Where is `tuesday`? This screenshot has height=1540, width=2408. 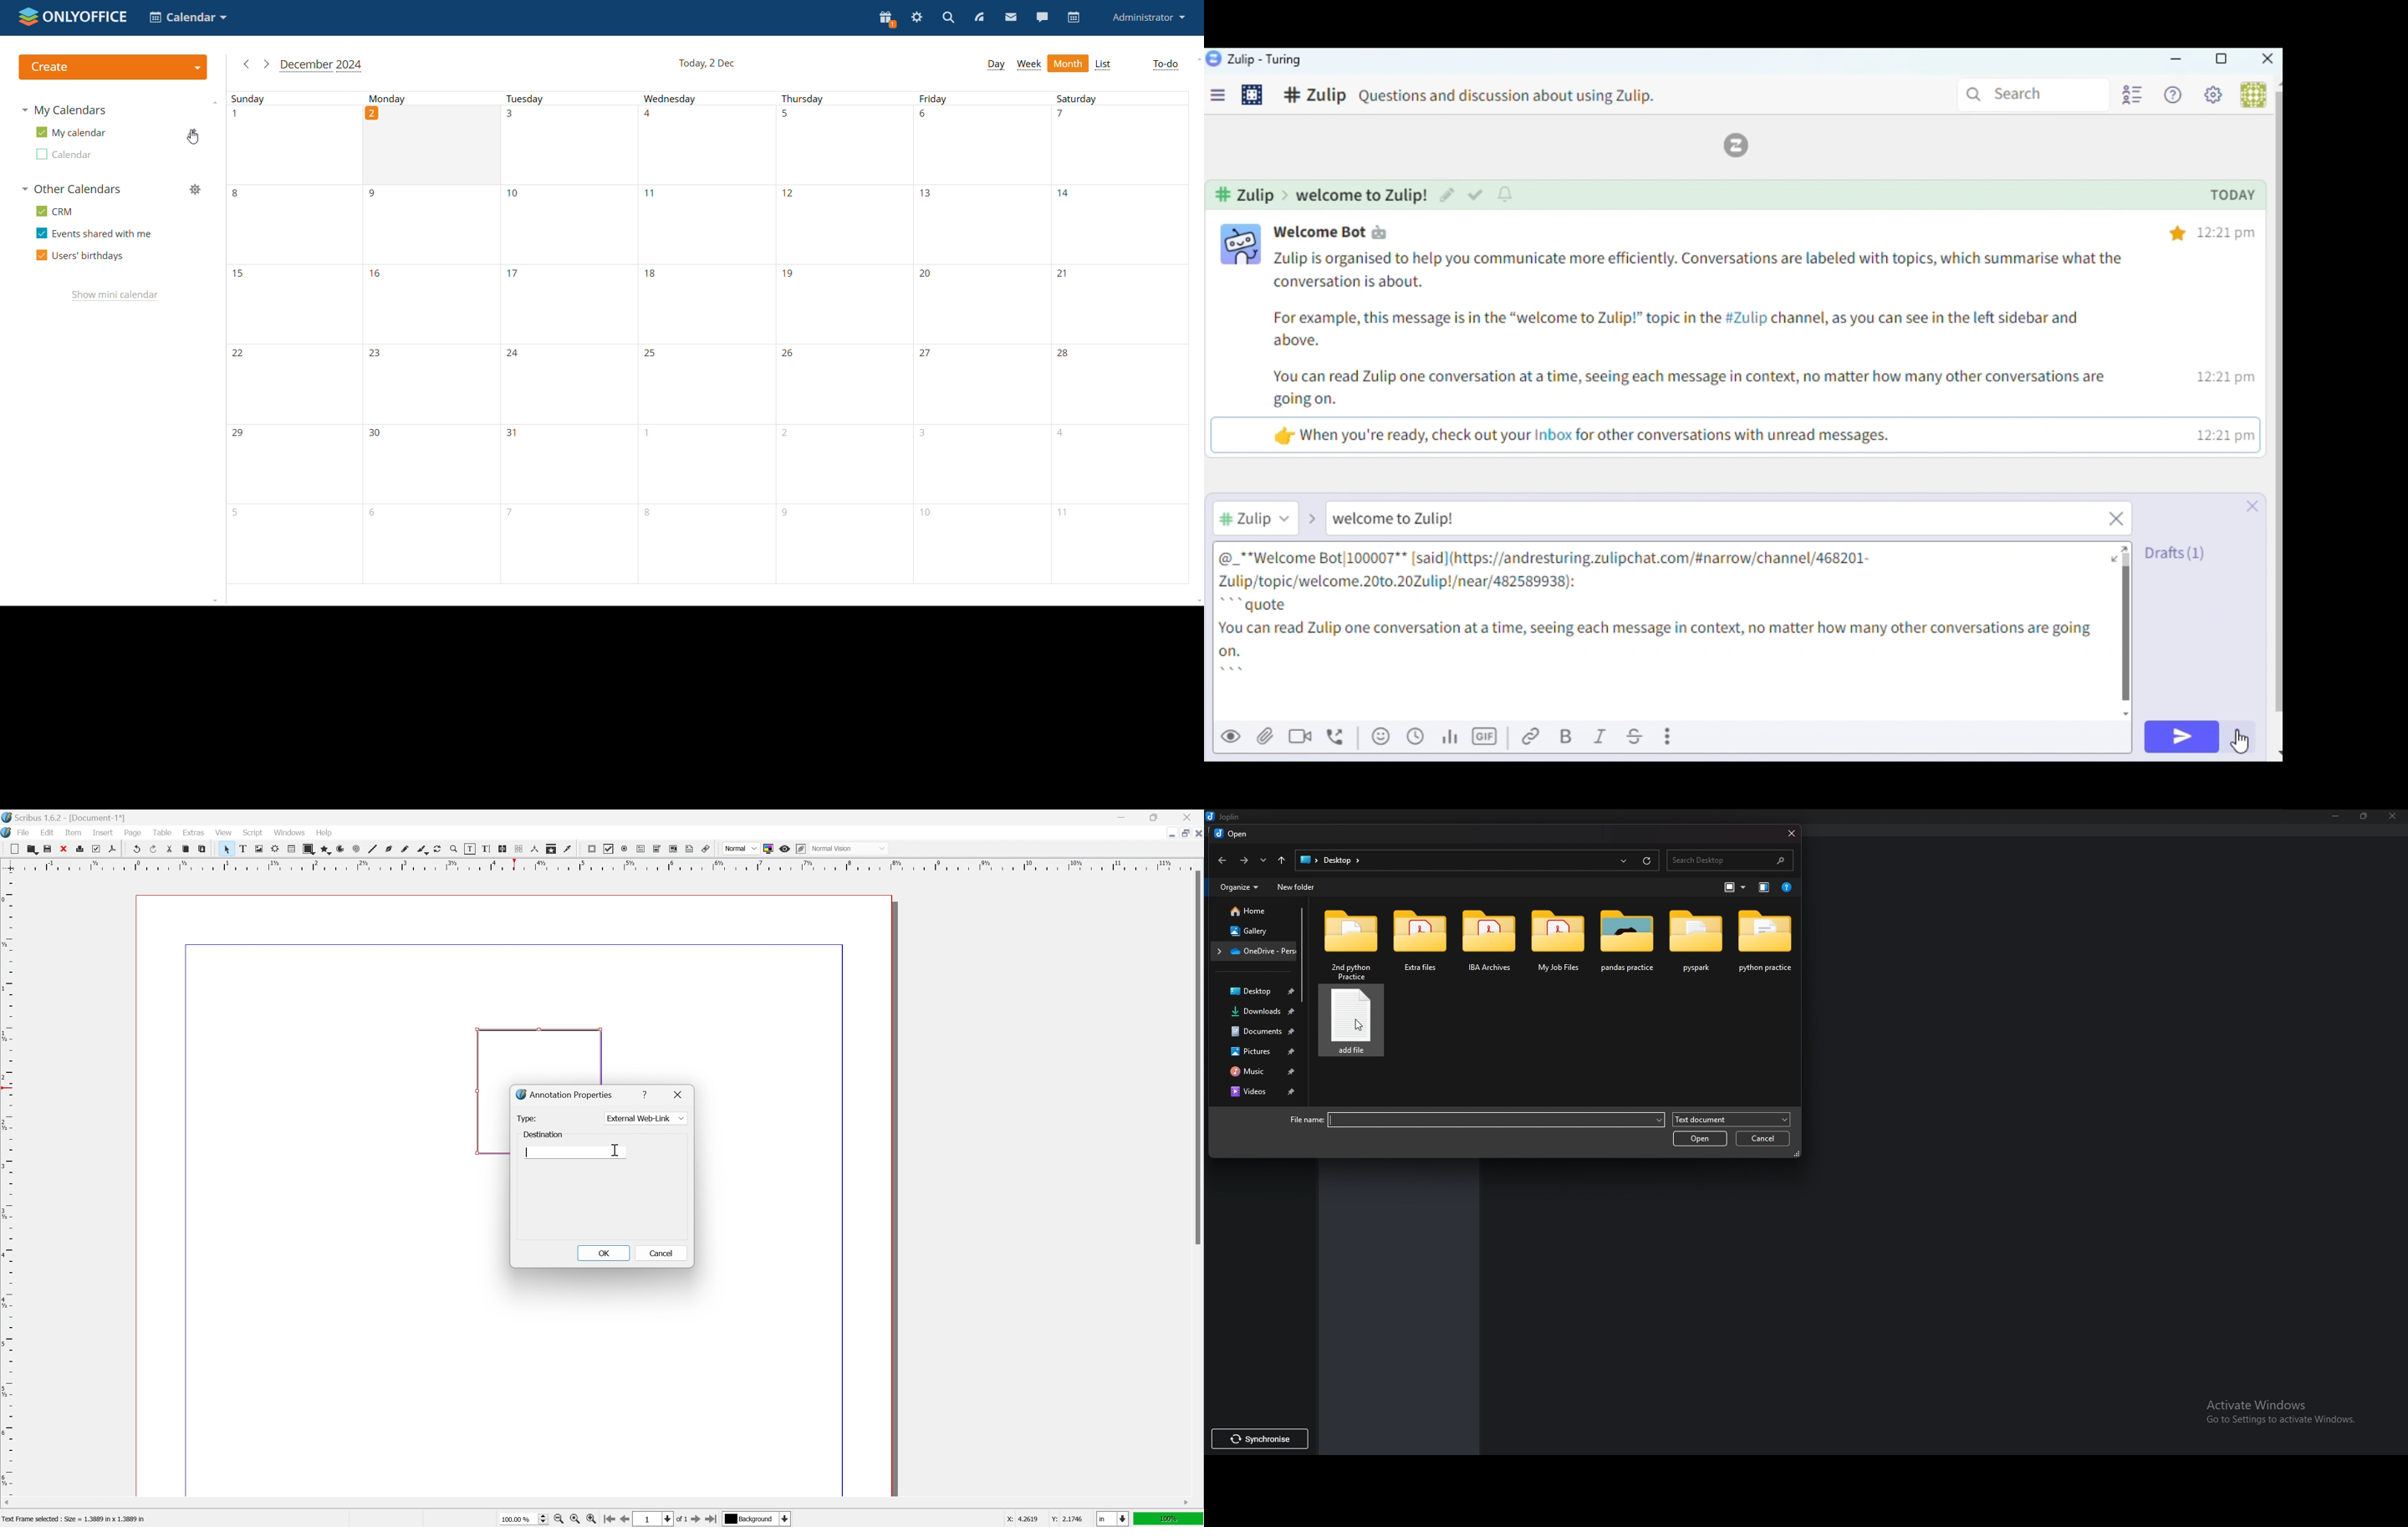
tuesday is located at coordinates (567, 345).